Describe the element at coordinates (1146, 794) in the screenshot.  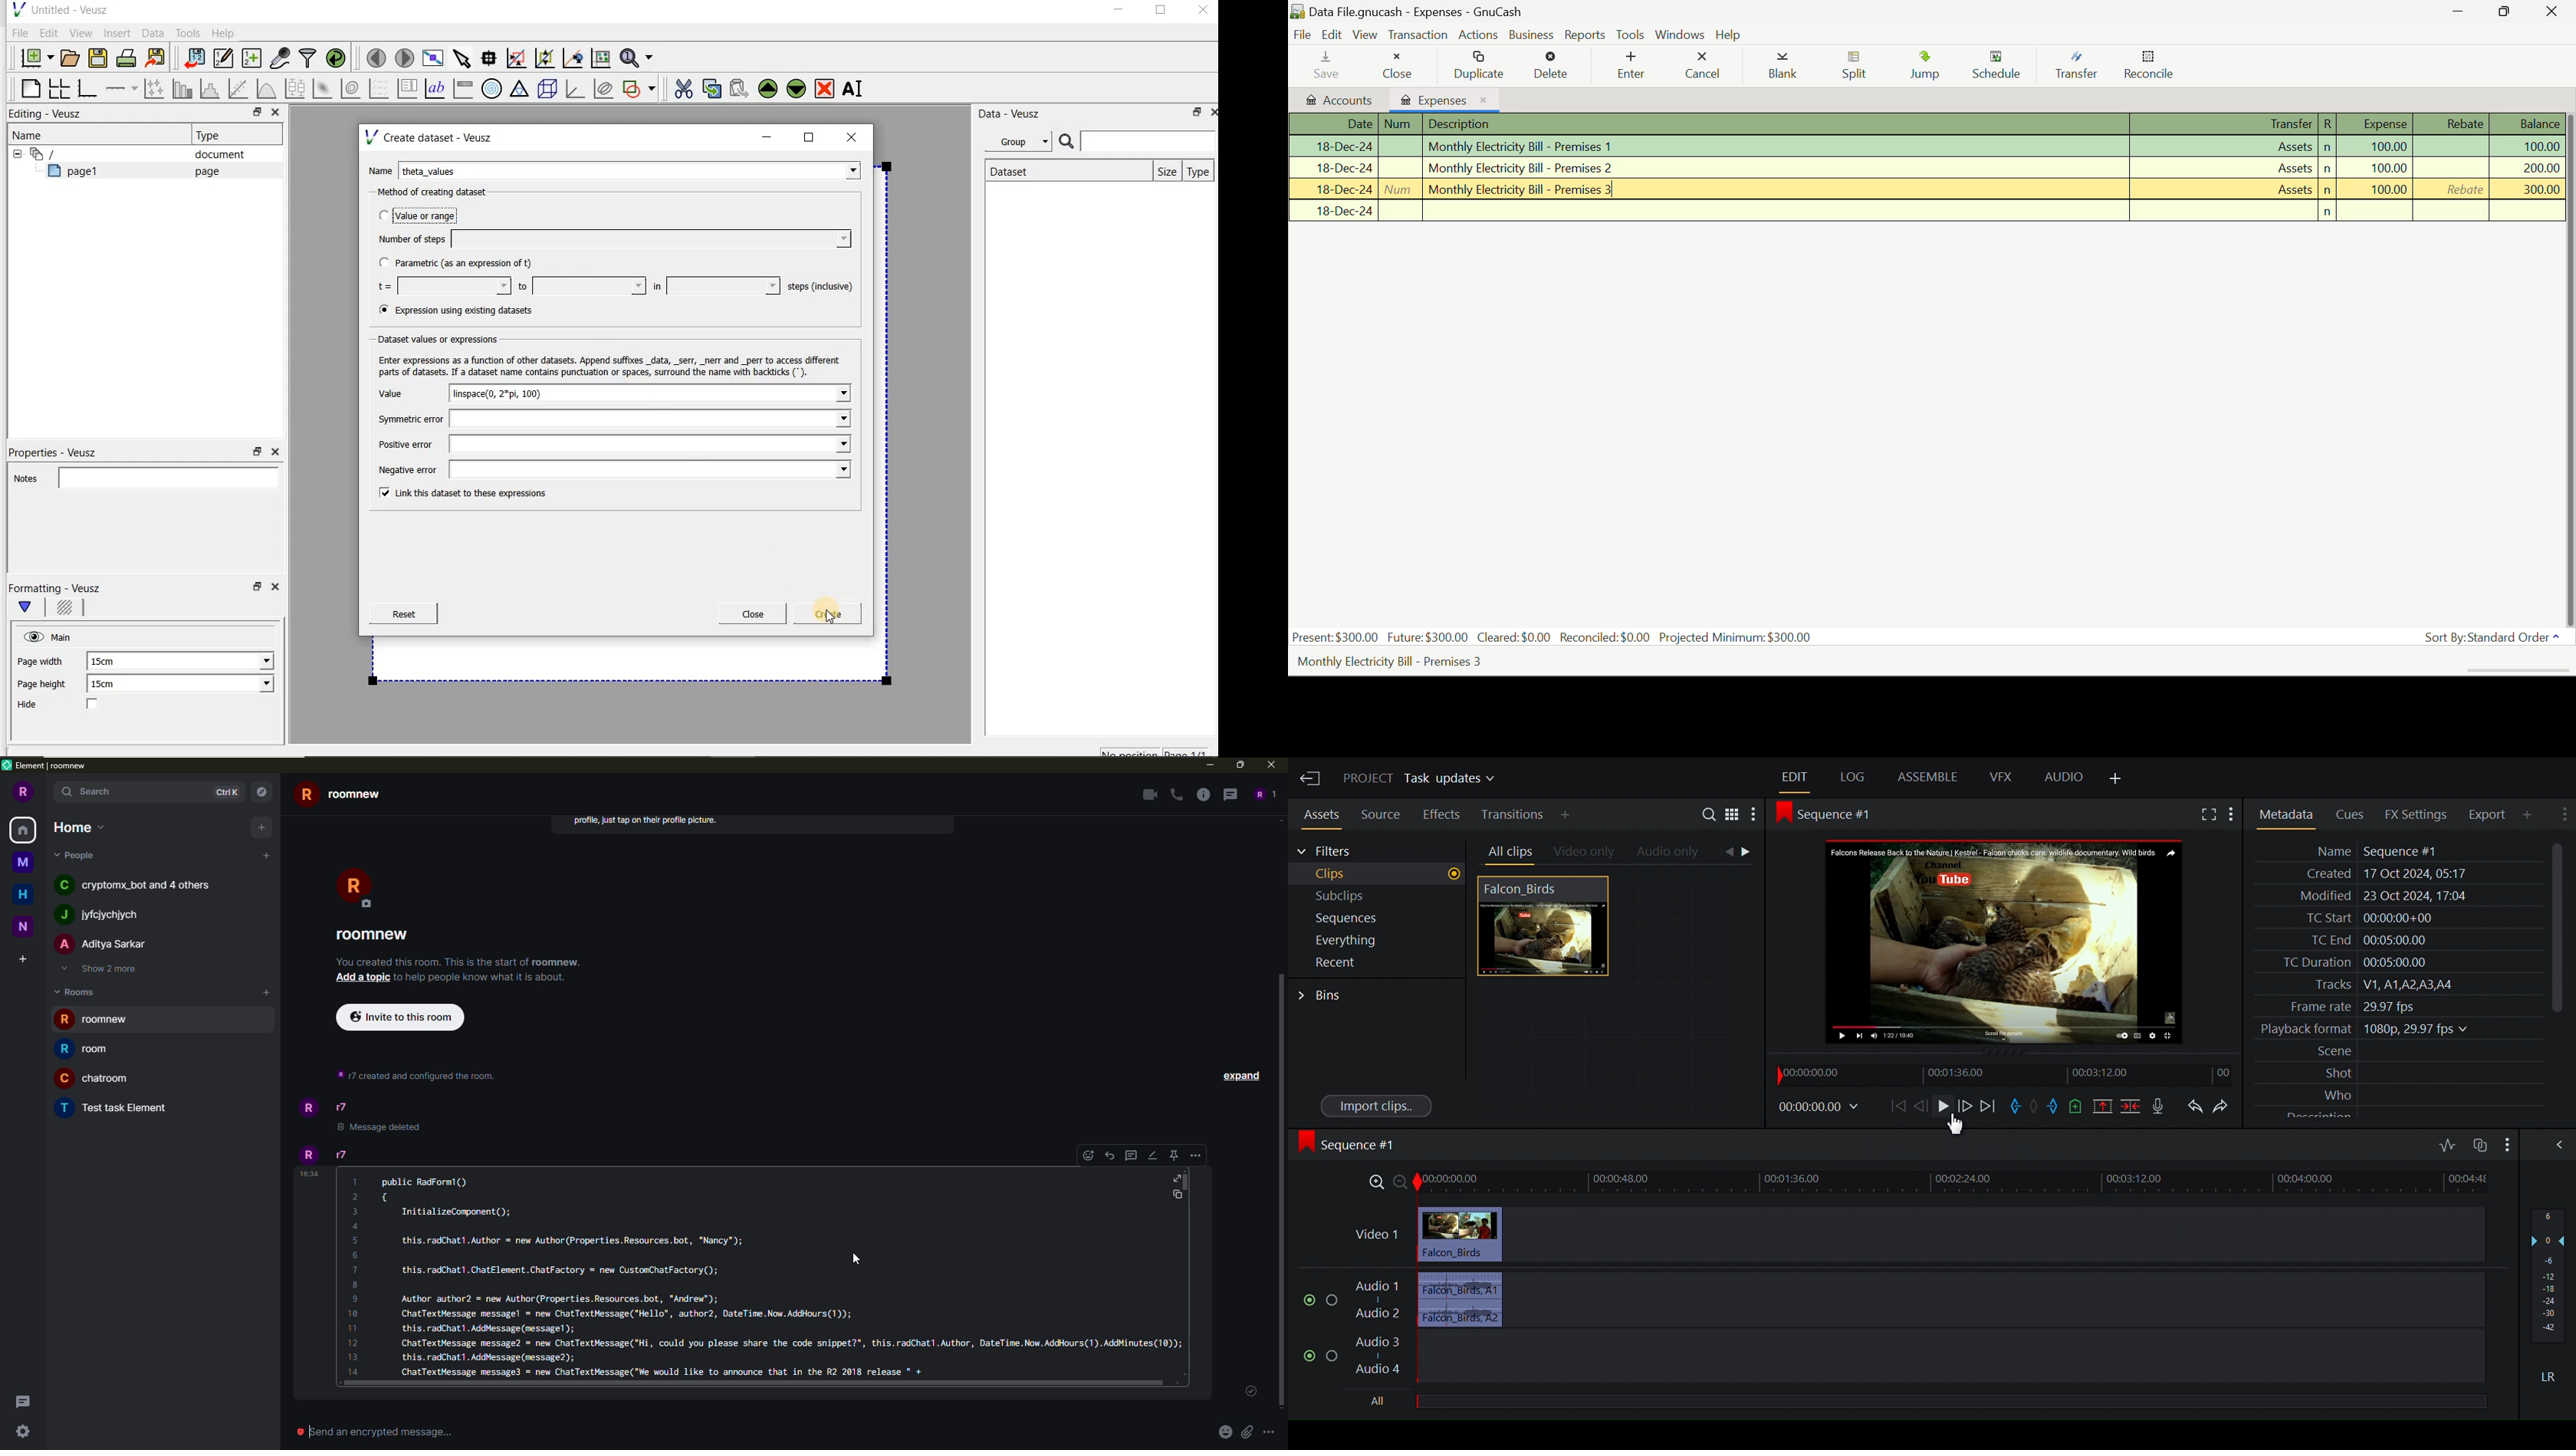
I see `video call` at that location.